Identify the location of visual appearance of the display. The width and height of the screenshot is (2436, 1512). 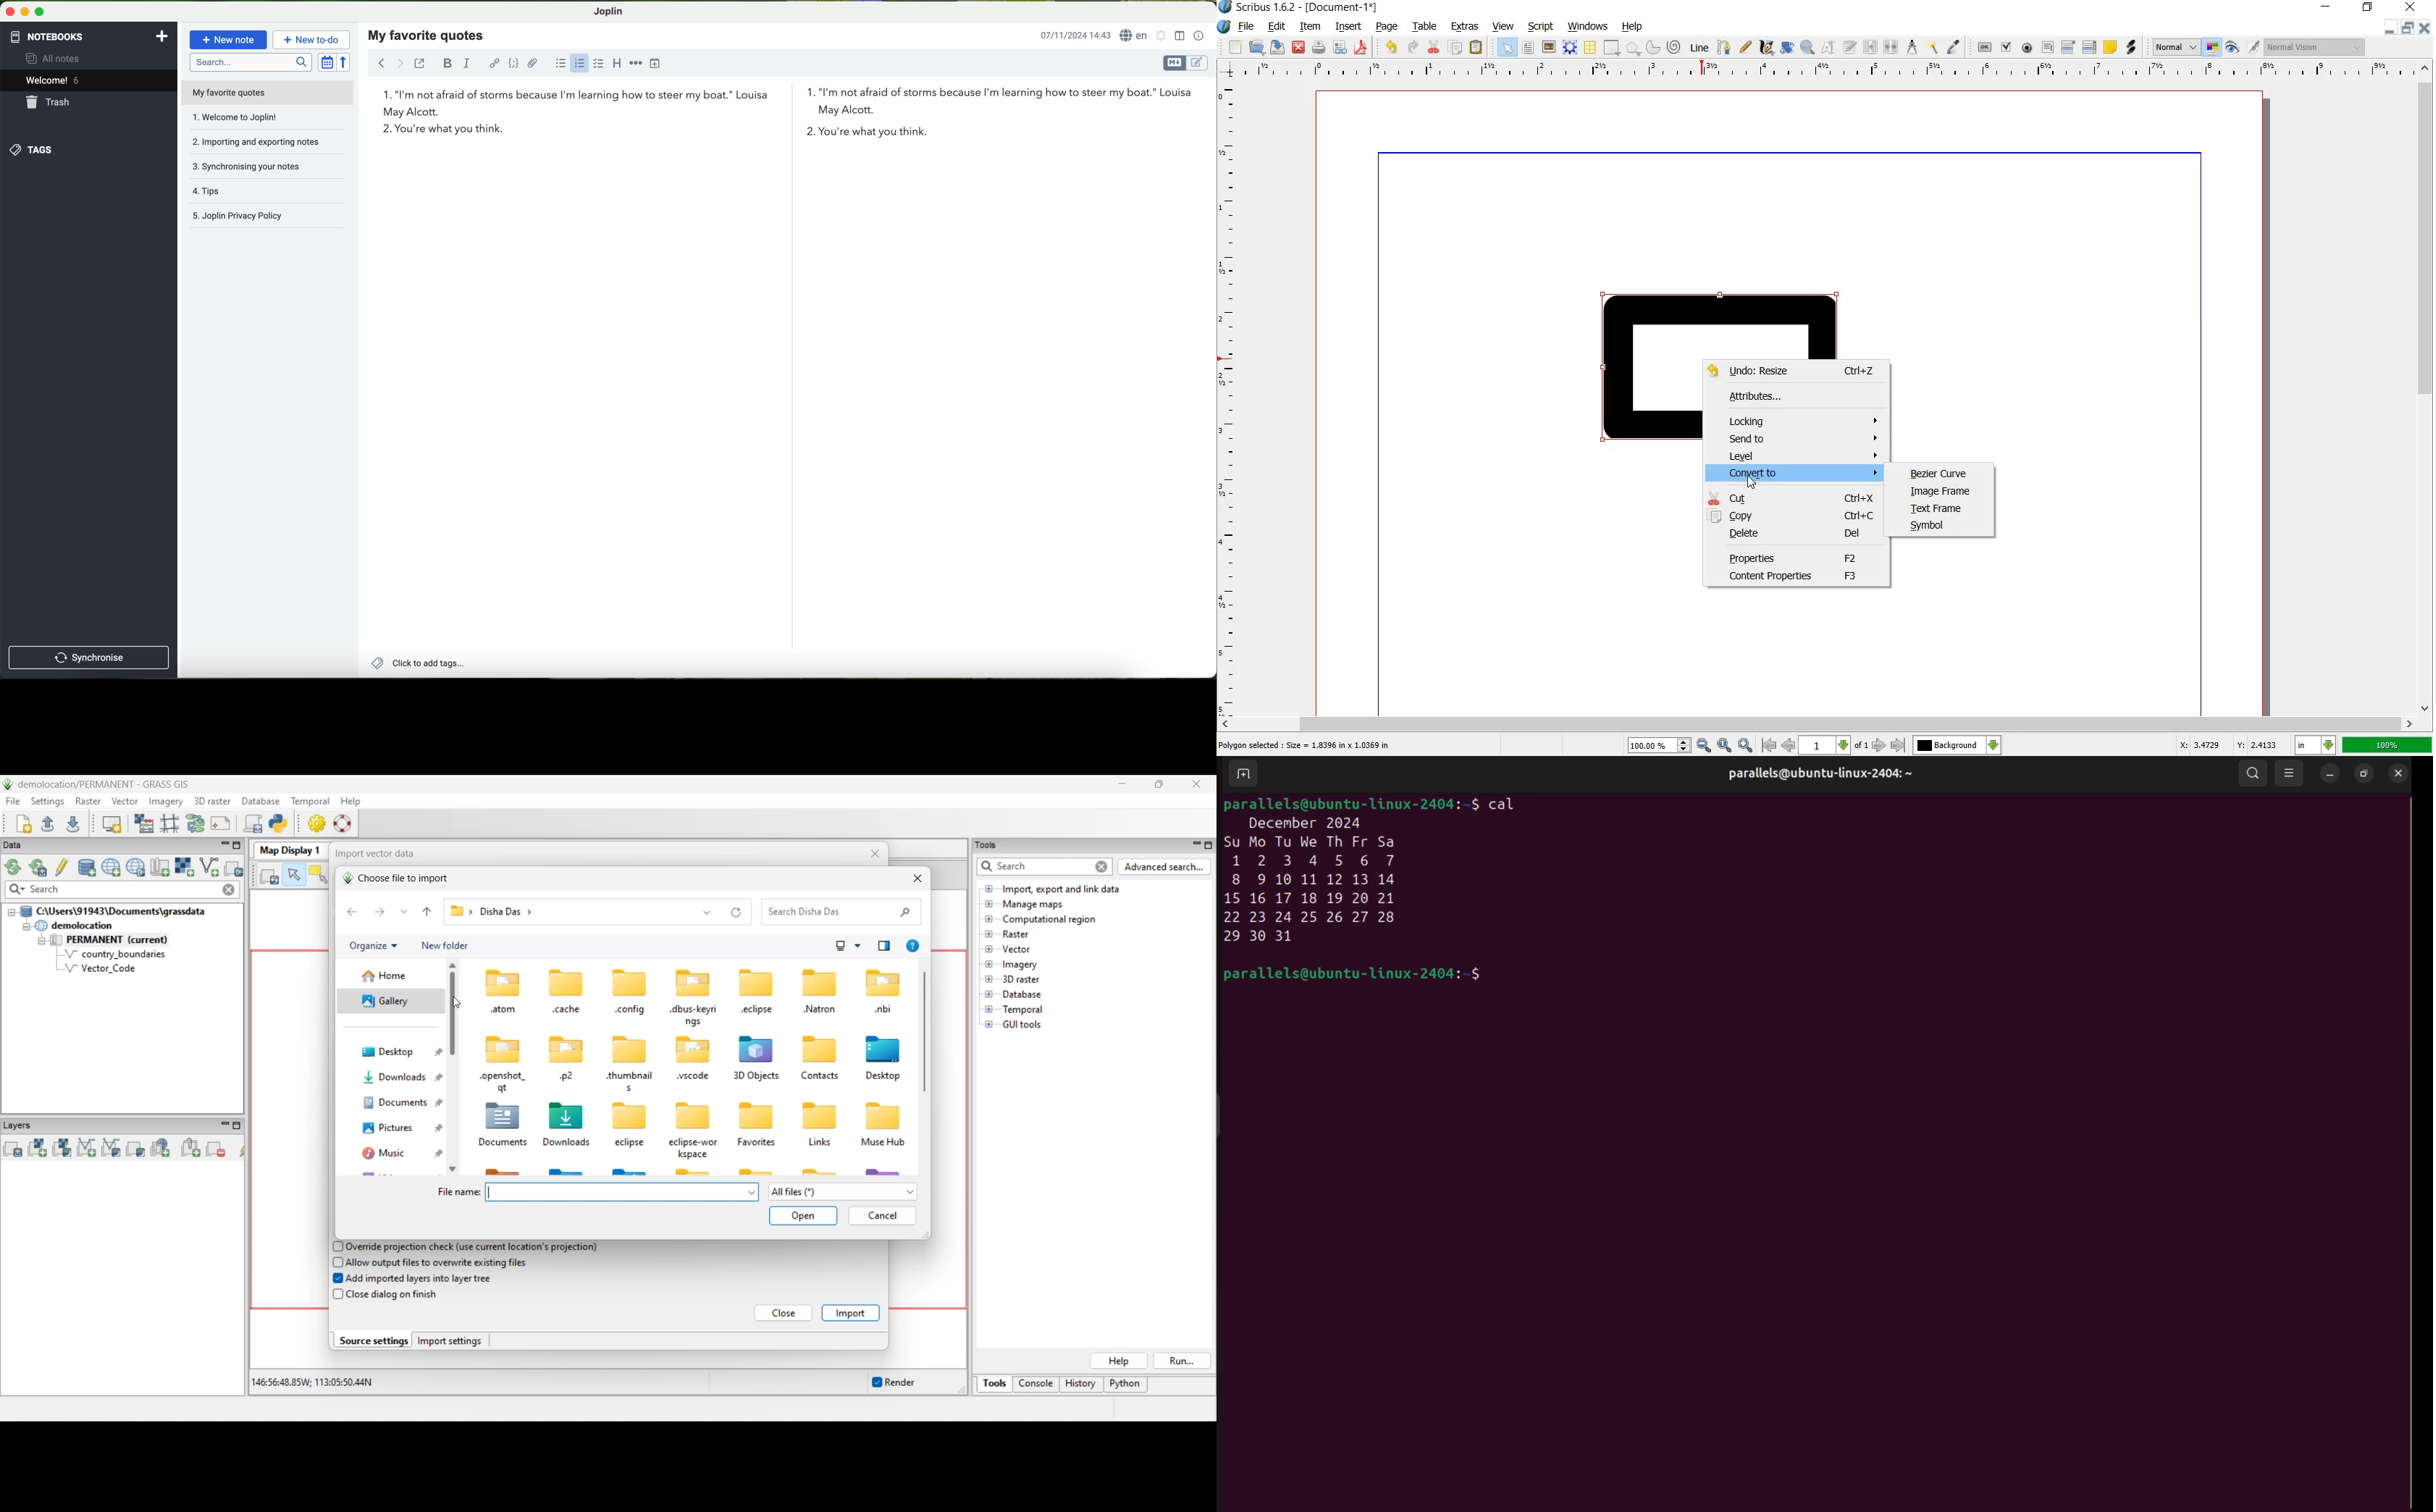
(2314, 48).